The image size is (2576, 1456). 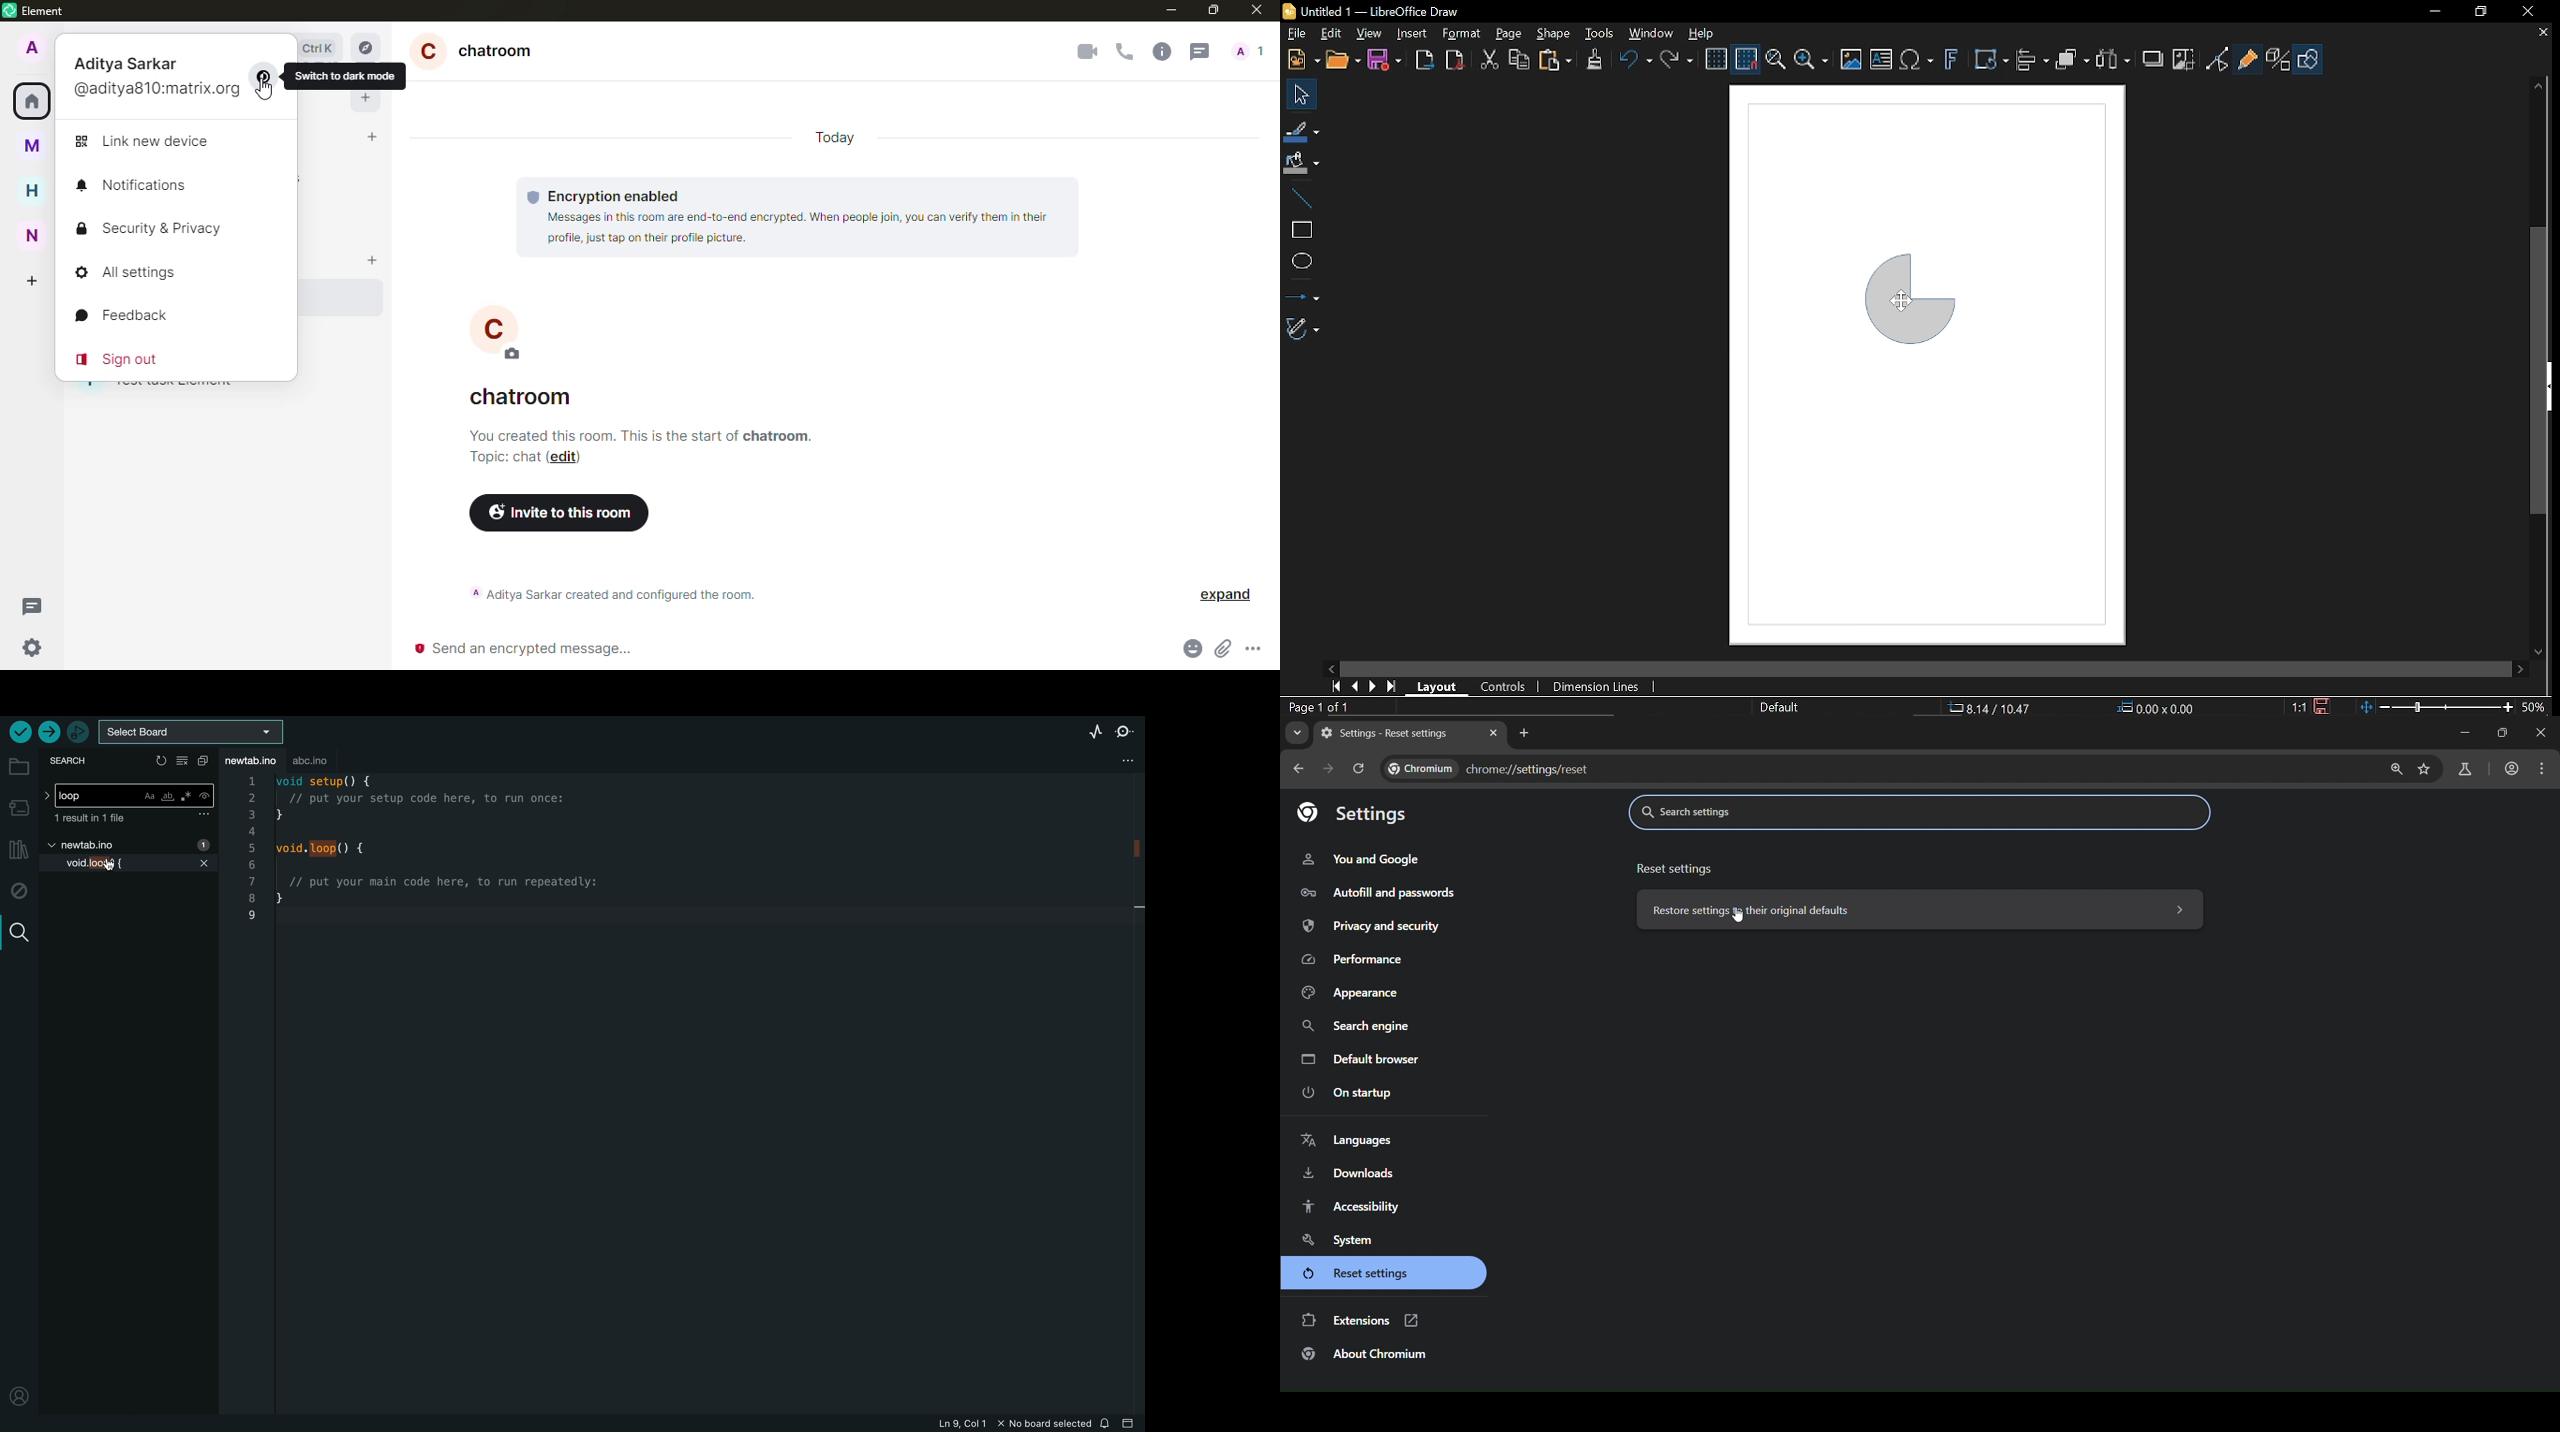 I want to click on 8.14/10.47(position), so click(x=1991, y=708).